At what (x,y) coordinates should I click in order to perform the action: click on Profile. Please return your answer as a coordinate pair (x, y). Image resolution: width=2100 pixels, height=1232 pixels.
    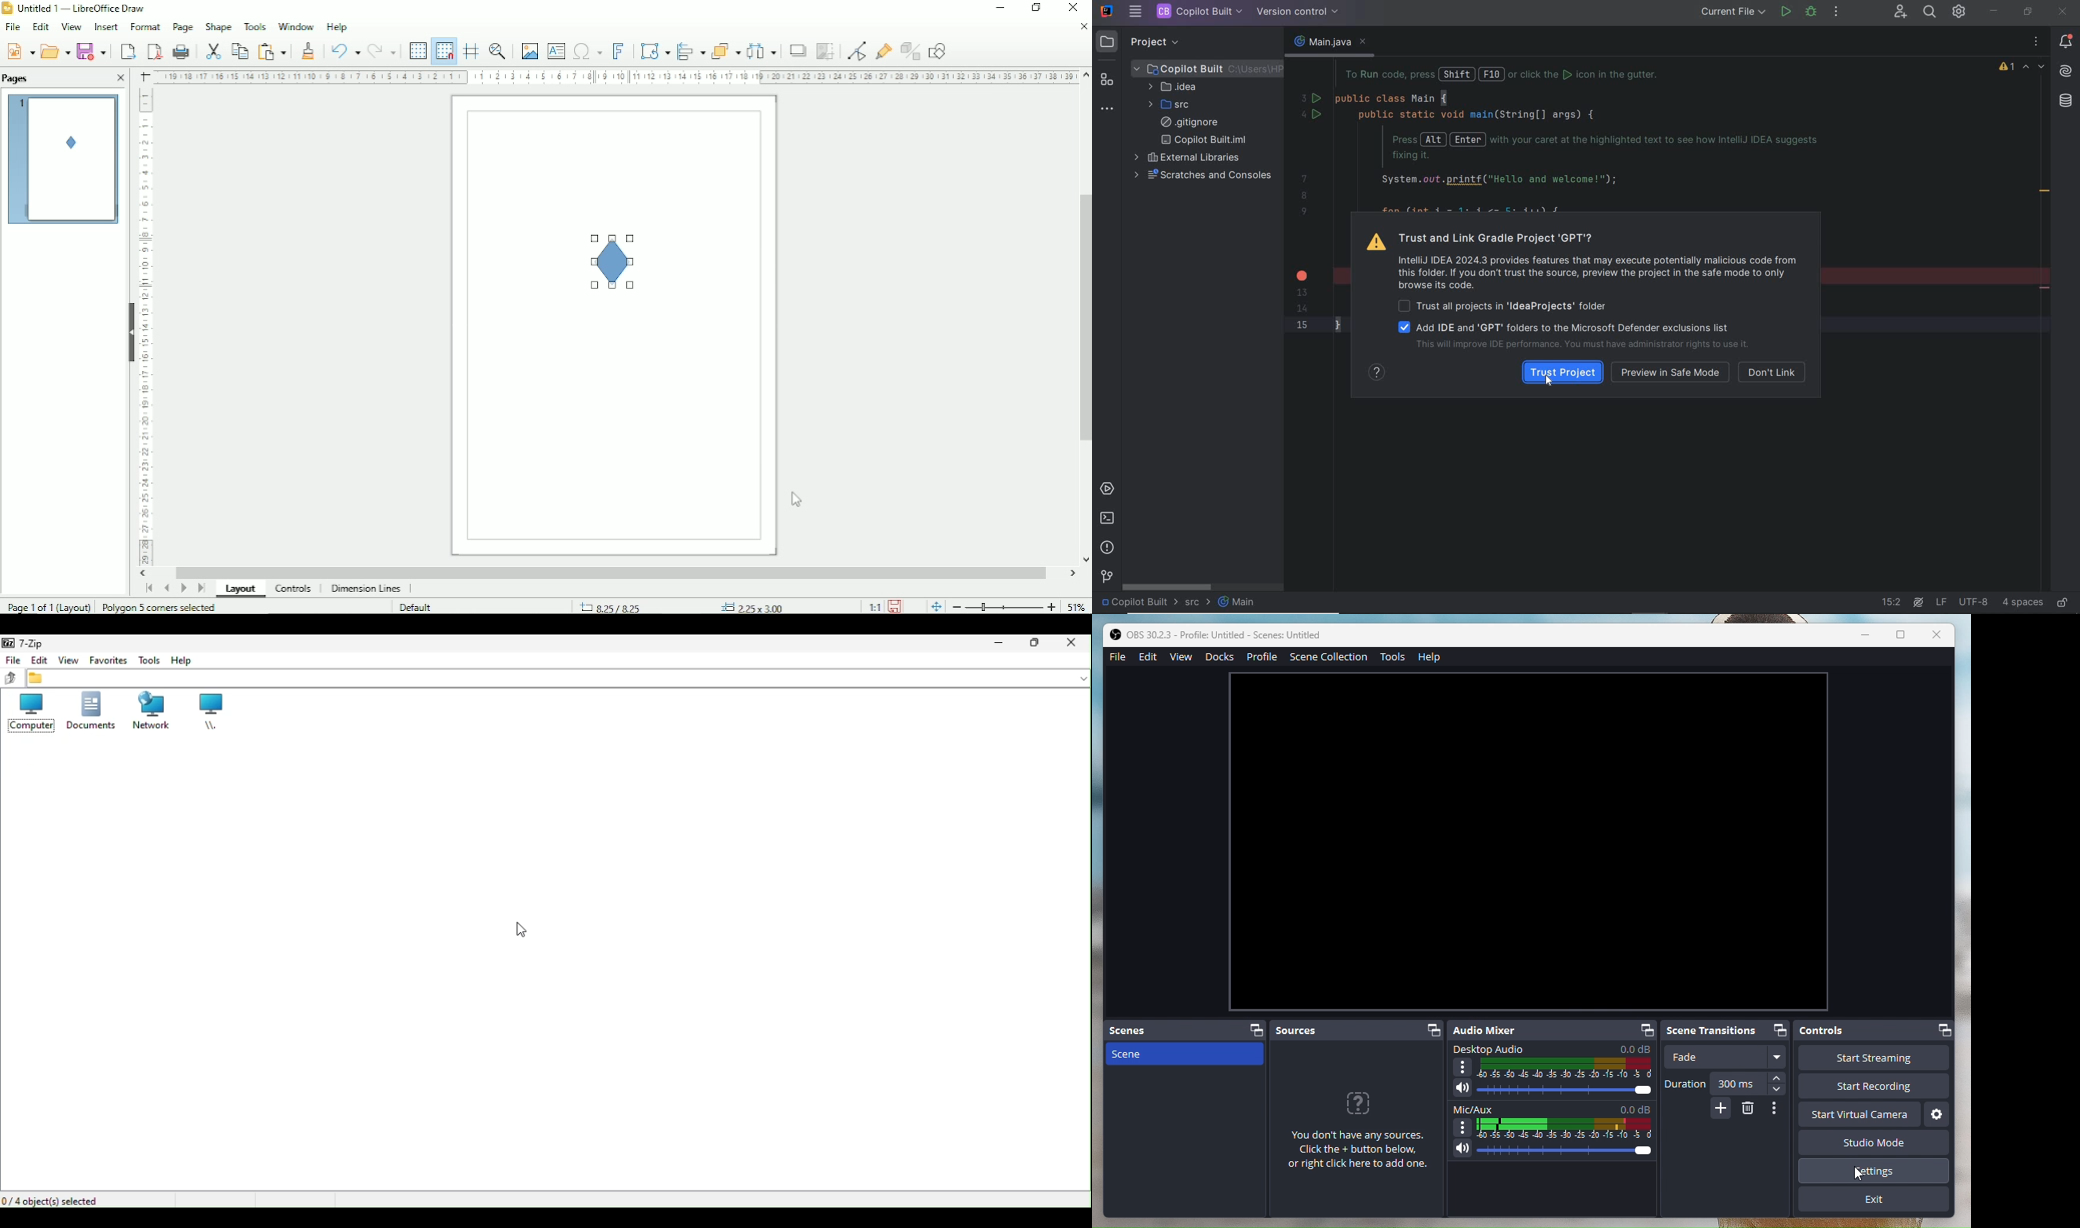
    Looking at the image, I should click on (1264, 656).